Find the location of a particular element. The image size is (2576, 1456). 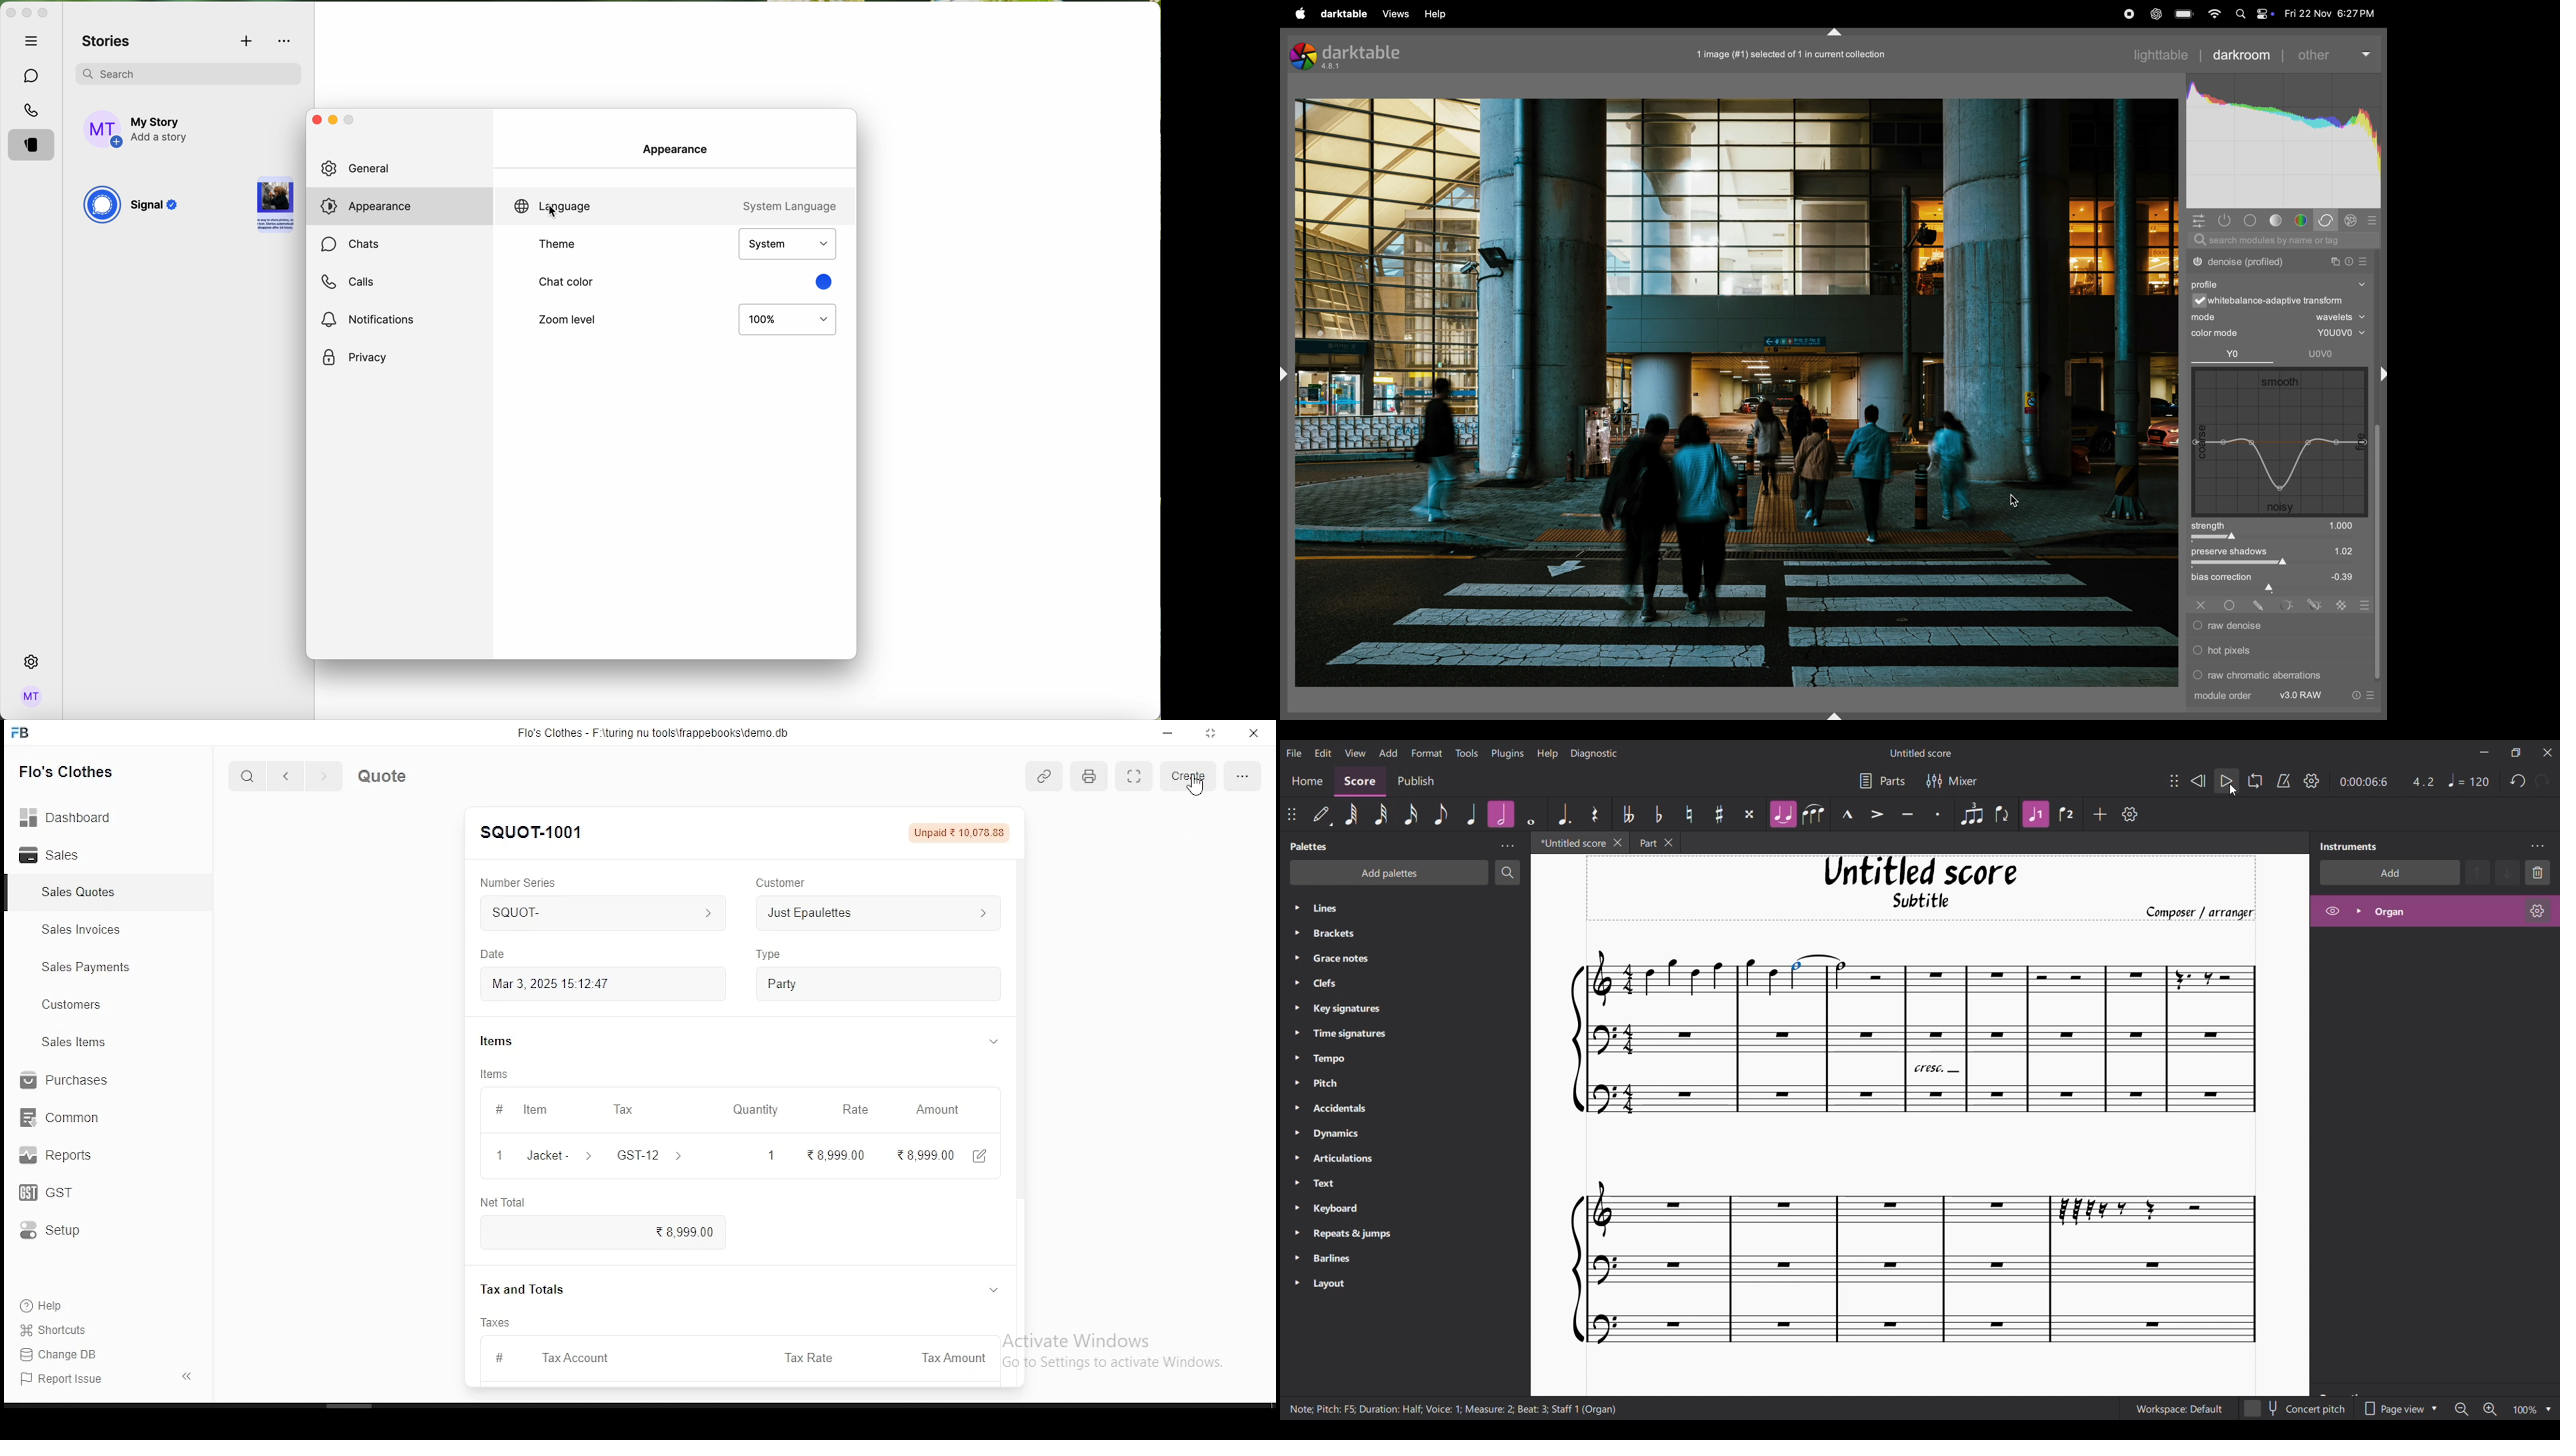

Looping playback is located at coordinates (2255, 781).